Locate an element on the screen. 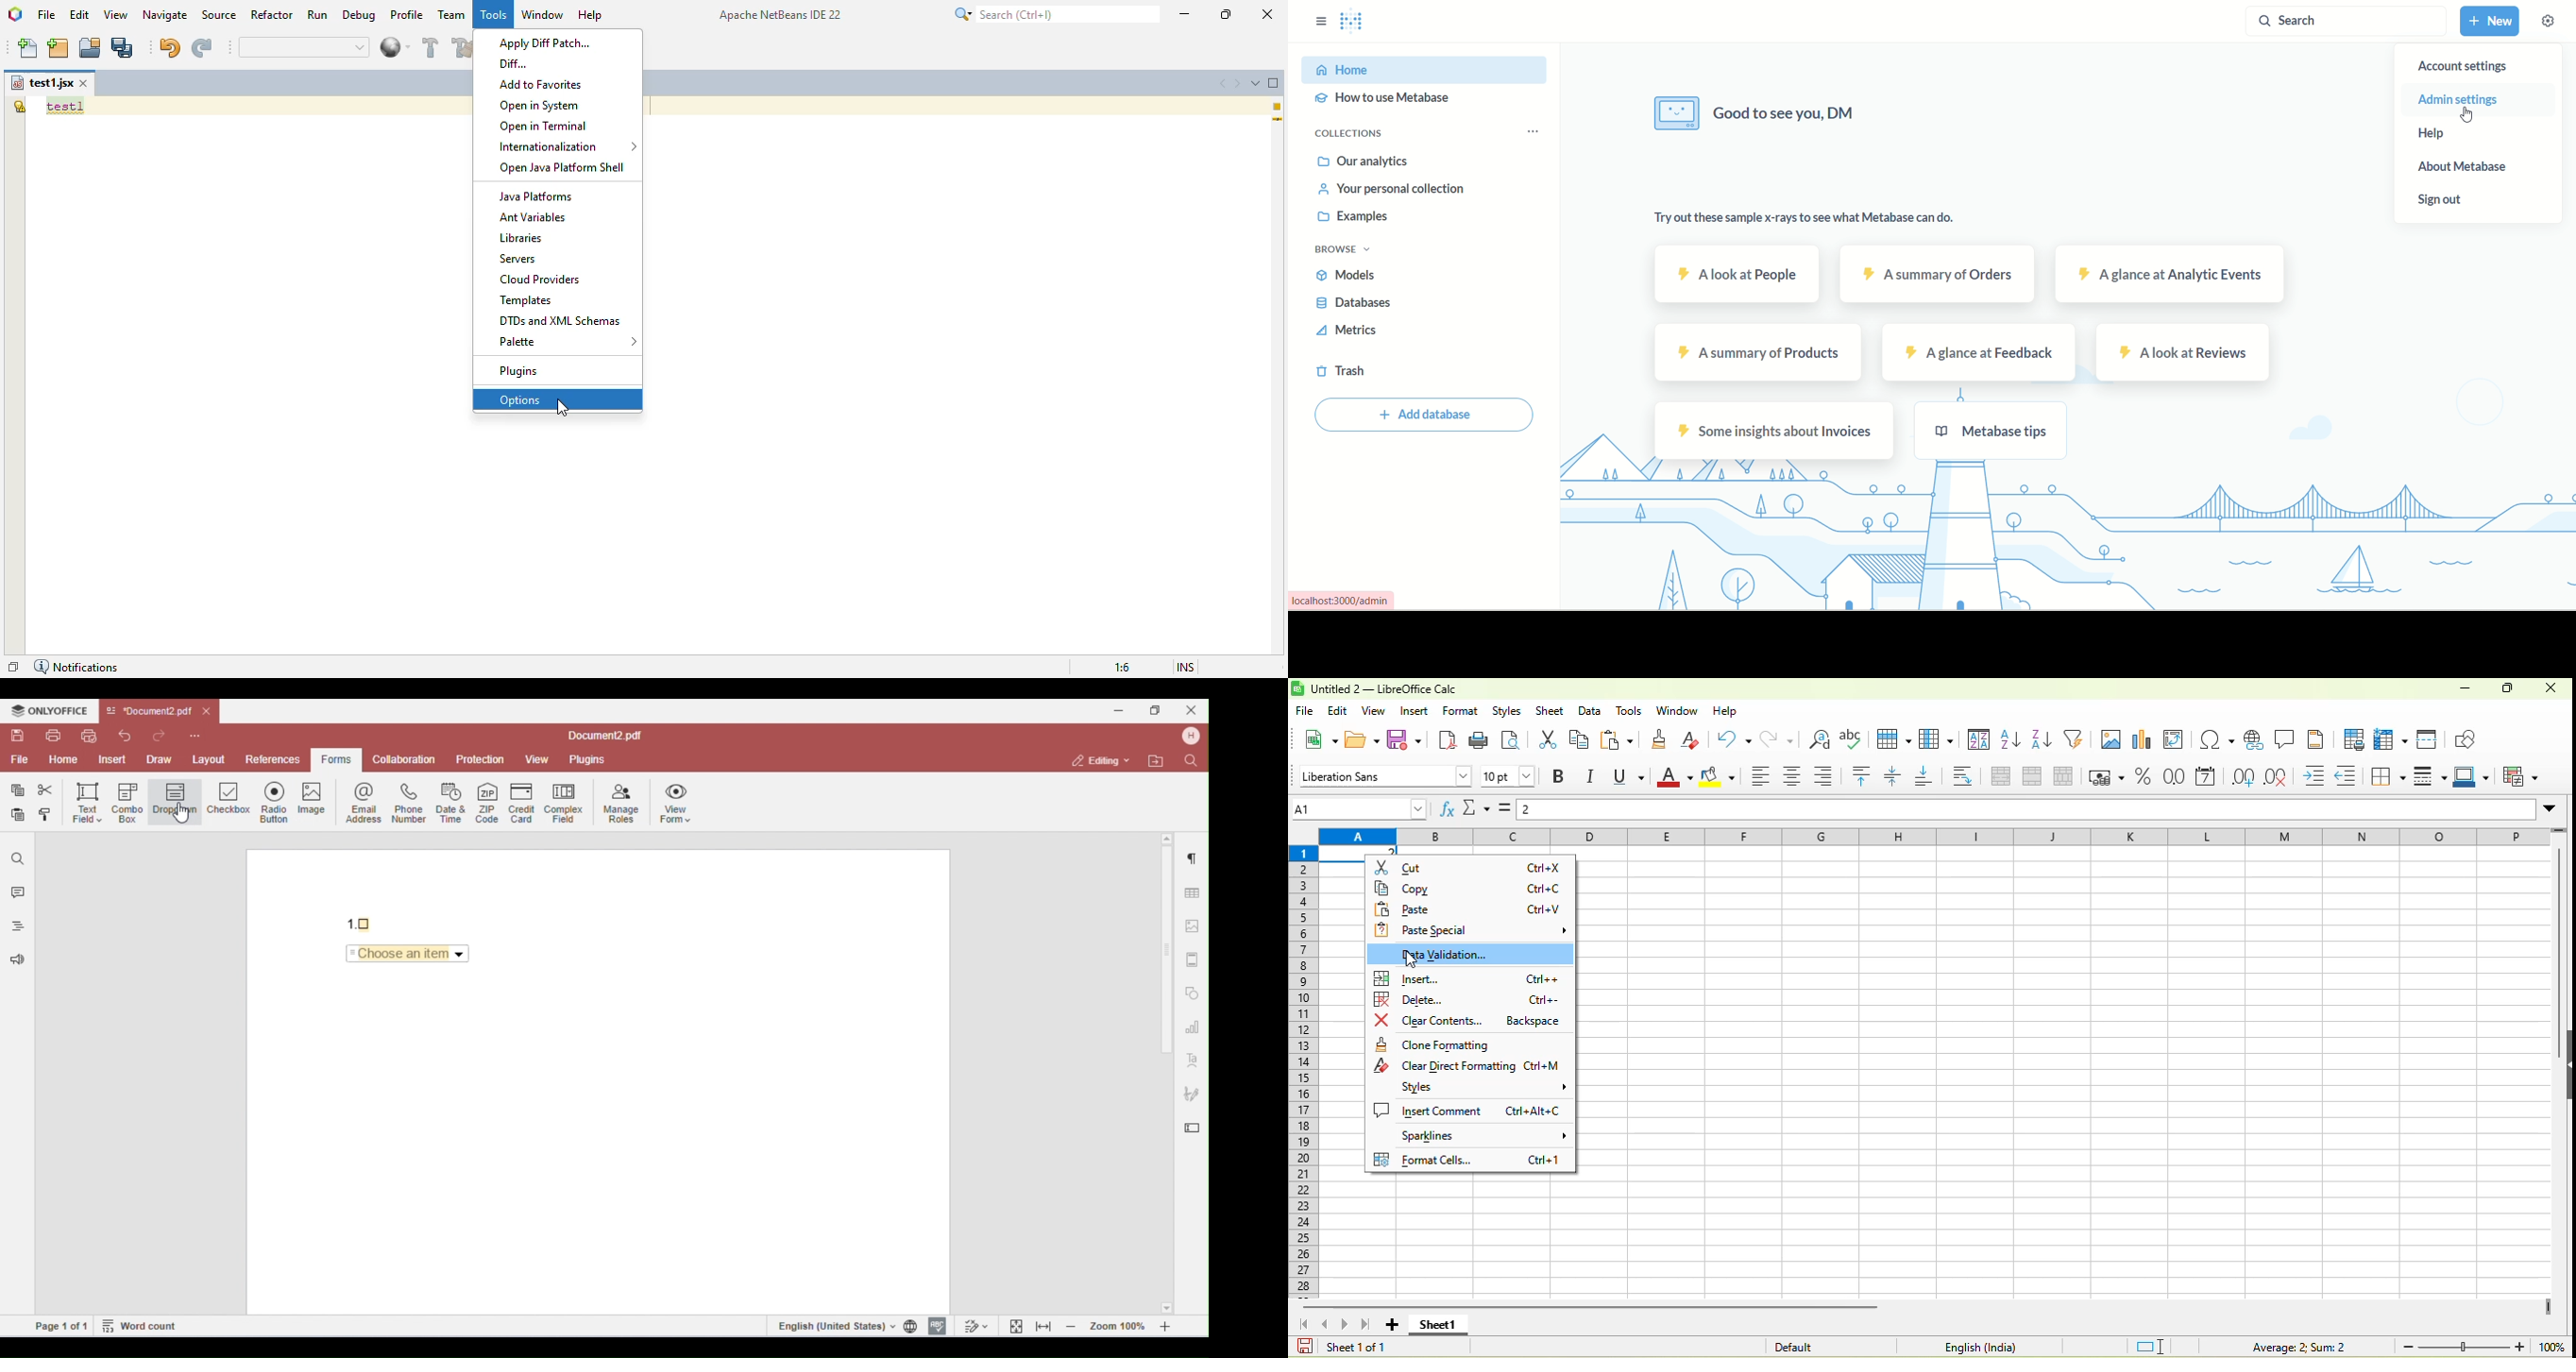 The width and height of the screenshot is (2576, 1372). split window is located at coordinates (2431, 738).